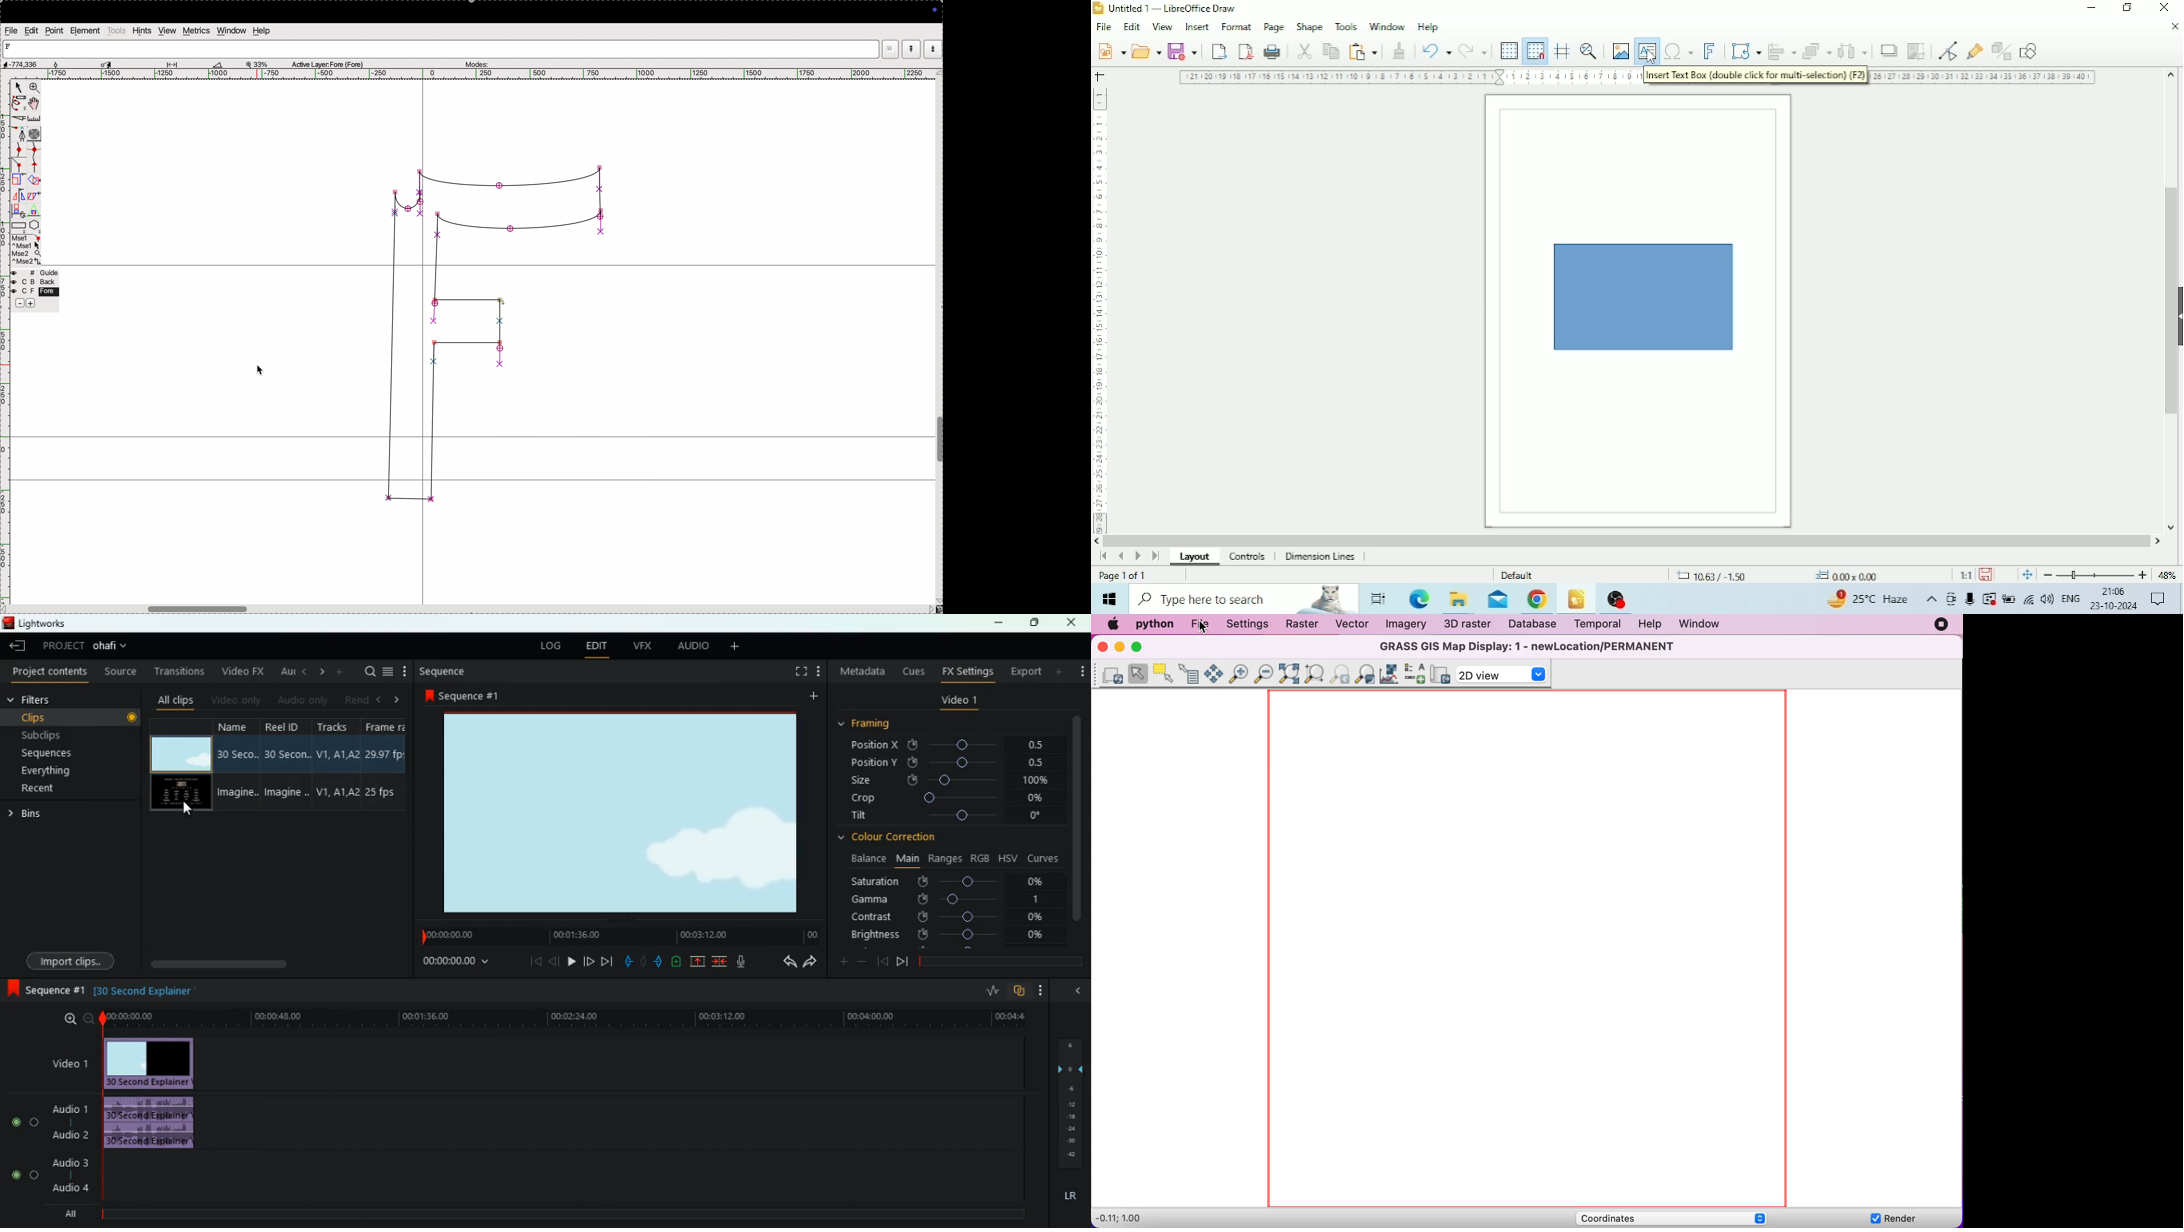 The image size is (2184, 1232). Describe the element at coordinates (492, 332) in the screenshot. I see `glyph F` at that location.